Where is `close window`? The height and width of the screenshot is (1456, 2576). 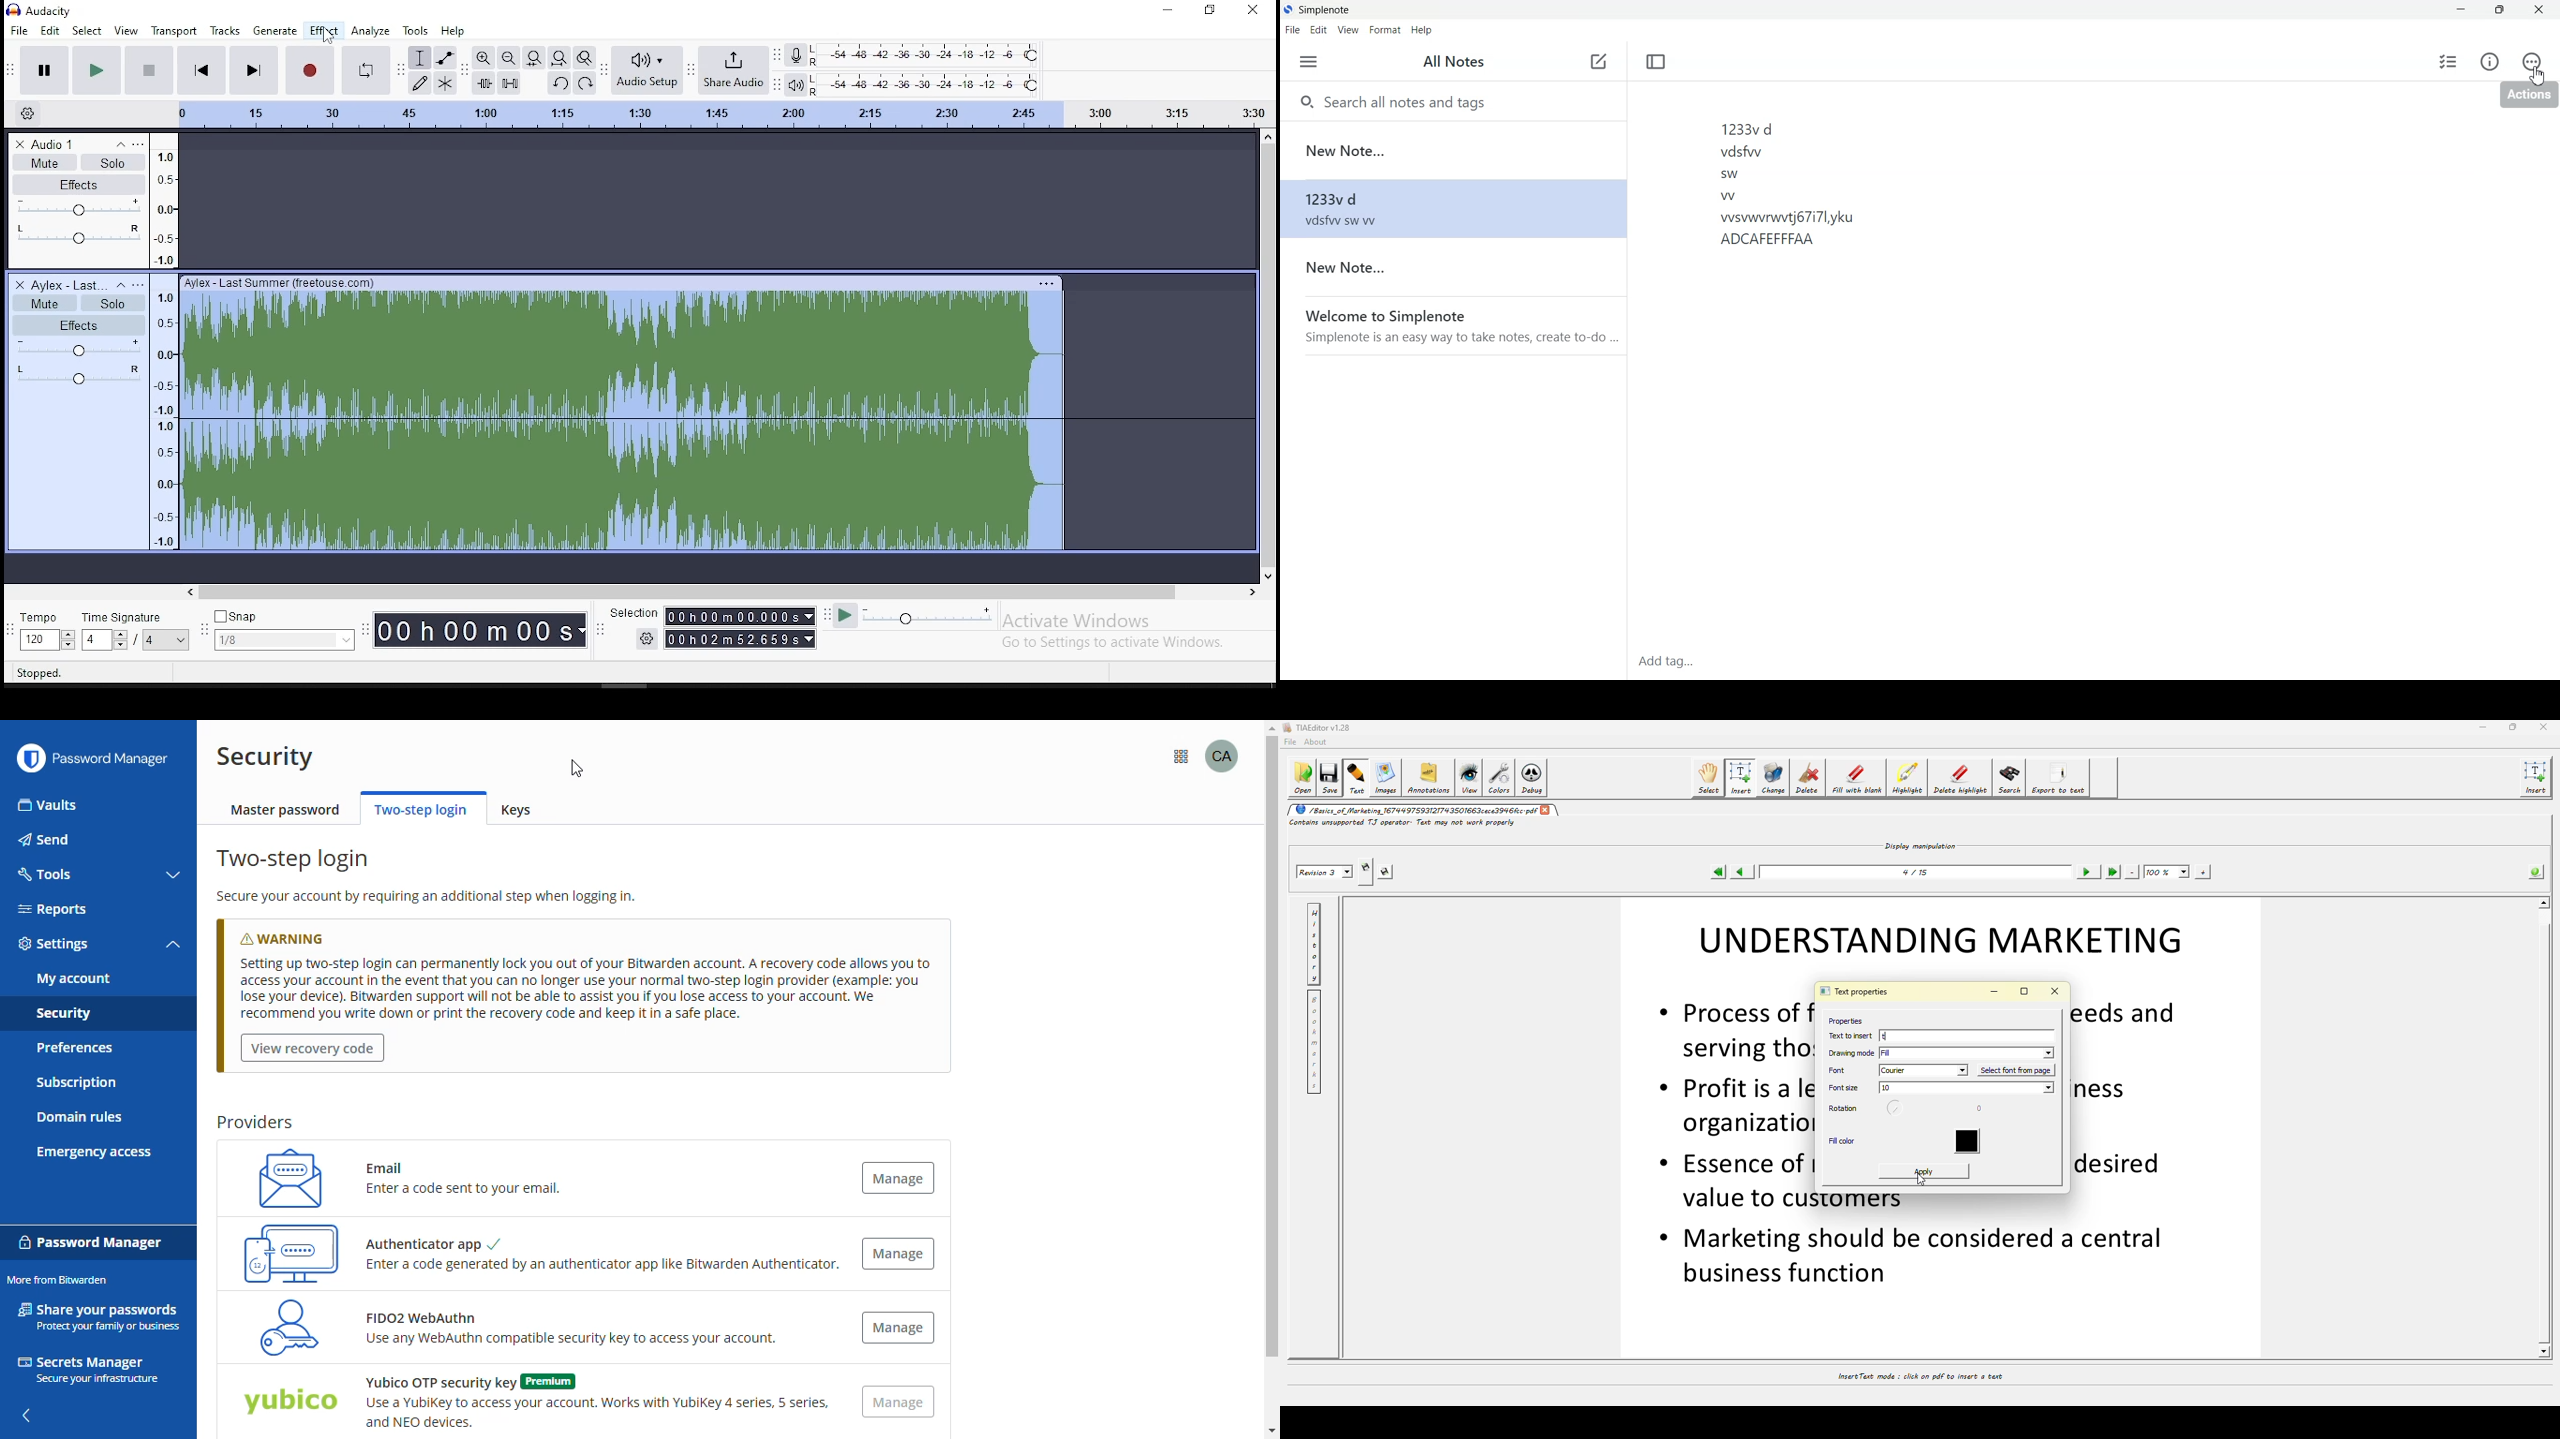 close window is located at coordinates (1255, 10).